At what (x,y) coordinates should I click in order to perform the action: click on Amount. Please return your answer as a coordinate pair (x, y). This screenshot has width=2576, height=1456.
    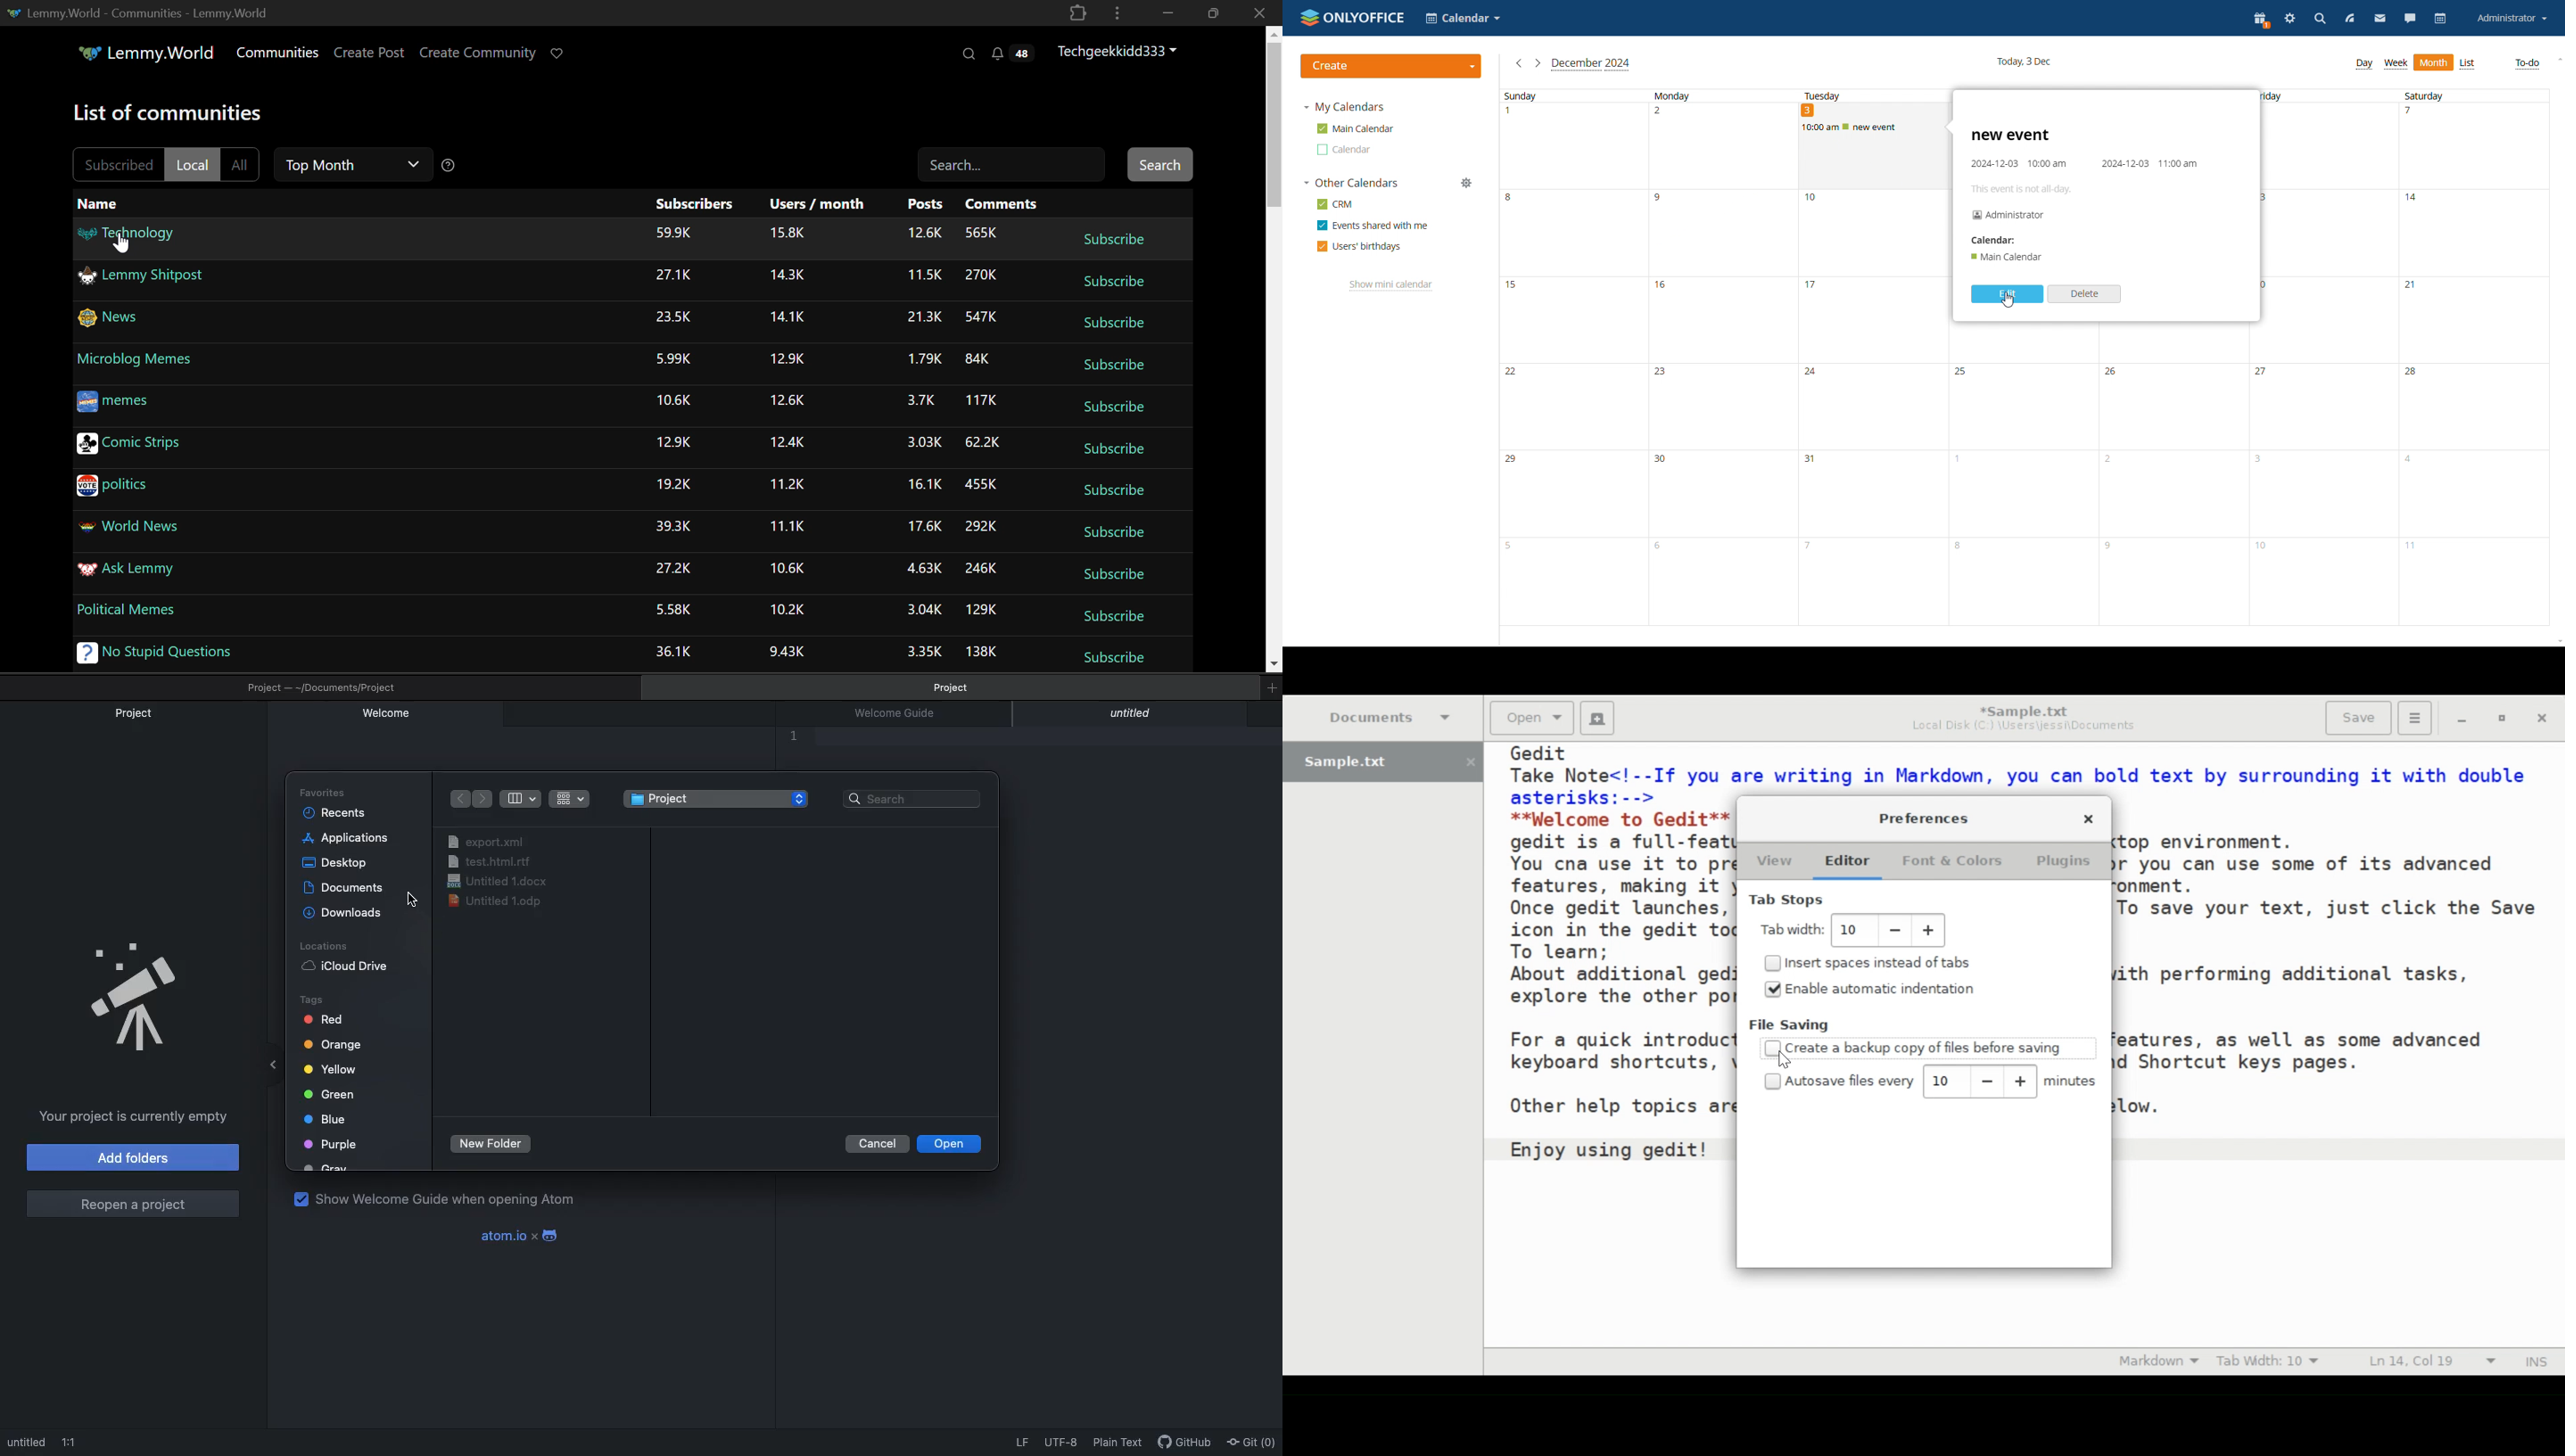
    Looking at the image, I should click on (789, 484).